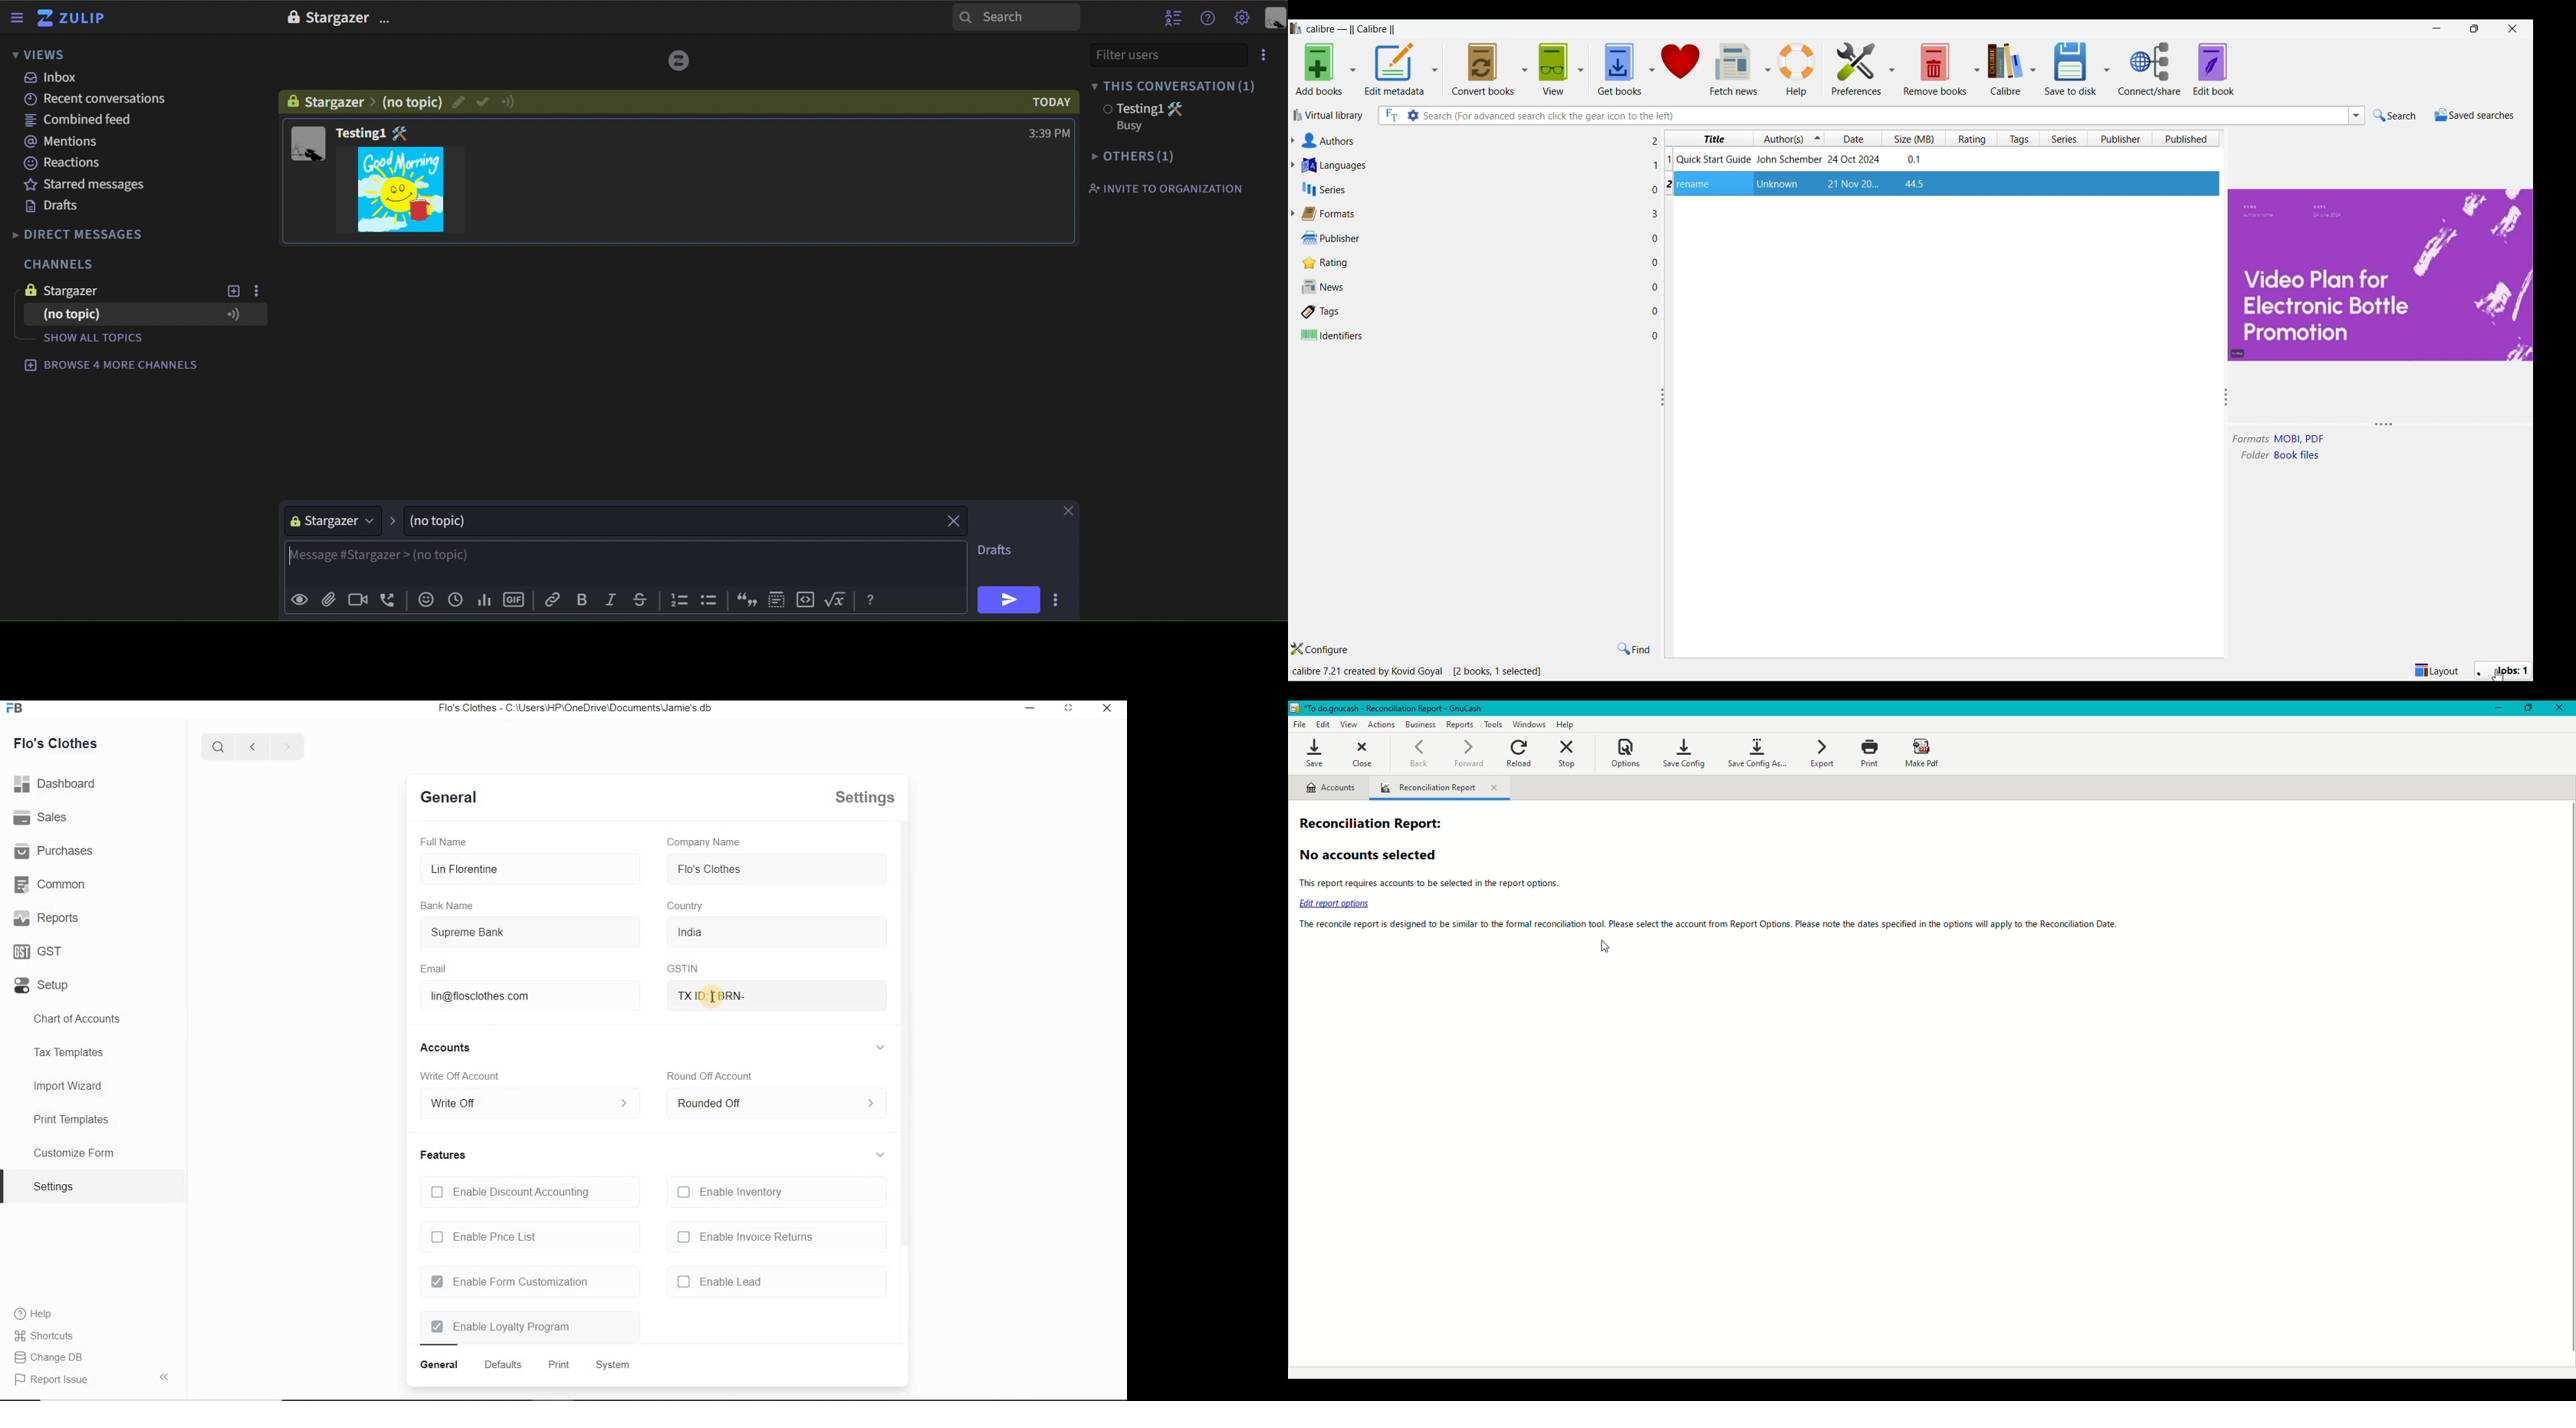  I want to click on The reconcile report is designed to be similar to the formal reconciliation tool. Please select the account from report Options.Please note the dates specified in the options will apply to the reconciliation data, so click(1711, 925).